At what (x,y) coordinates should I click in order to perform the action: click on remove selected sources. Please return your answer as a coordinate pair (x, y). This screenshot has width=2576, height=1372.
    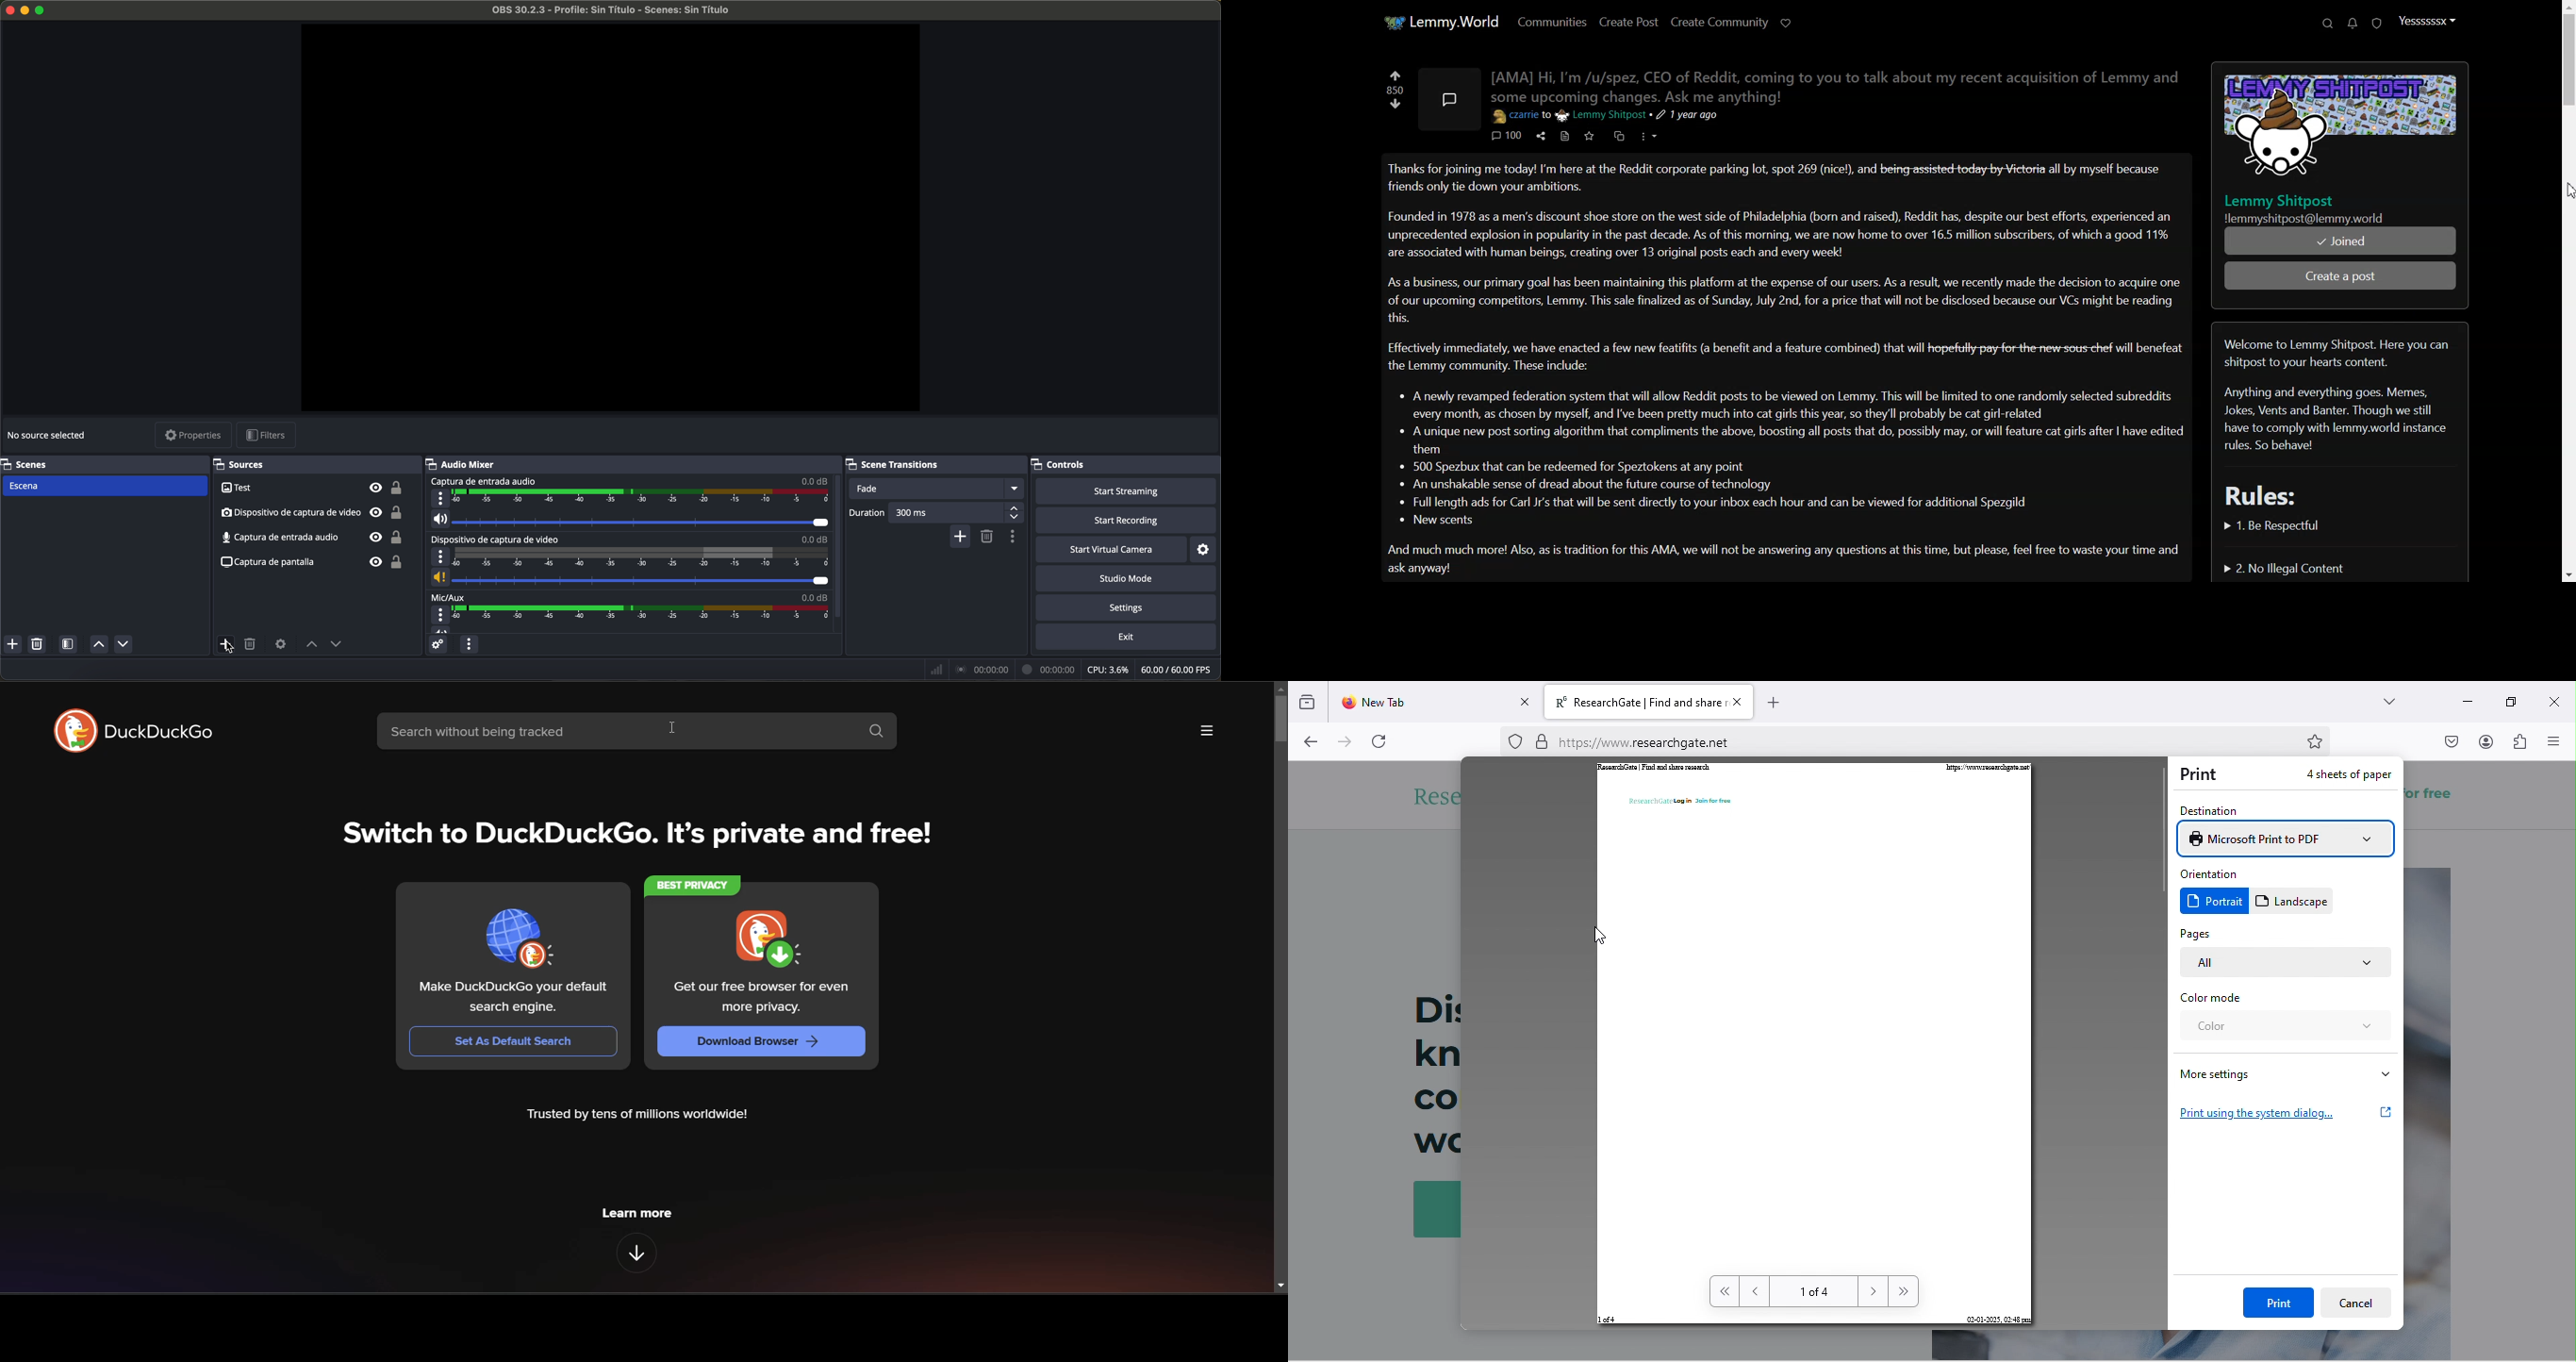
    Looking at the image, I should click on (252, 645).